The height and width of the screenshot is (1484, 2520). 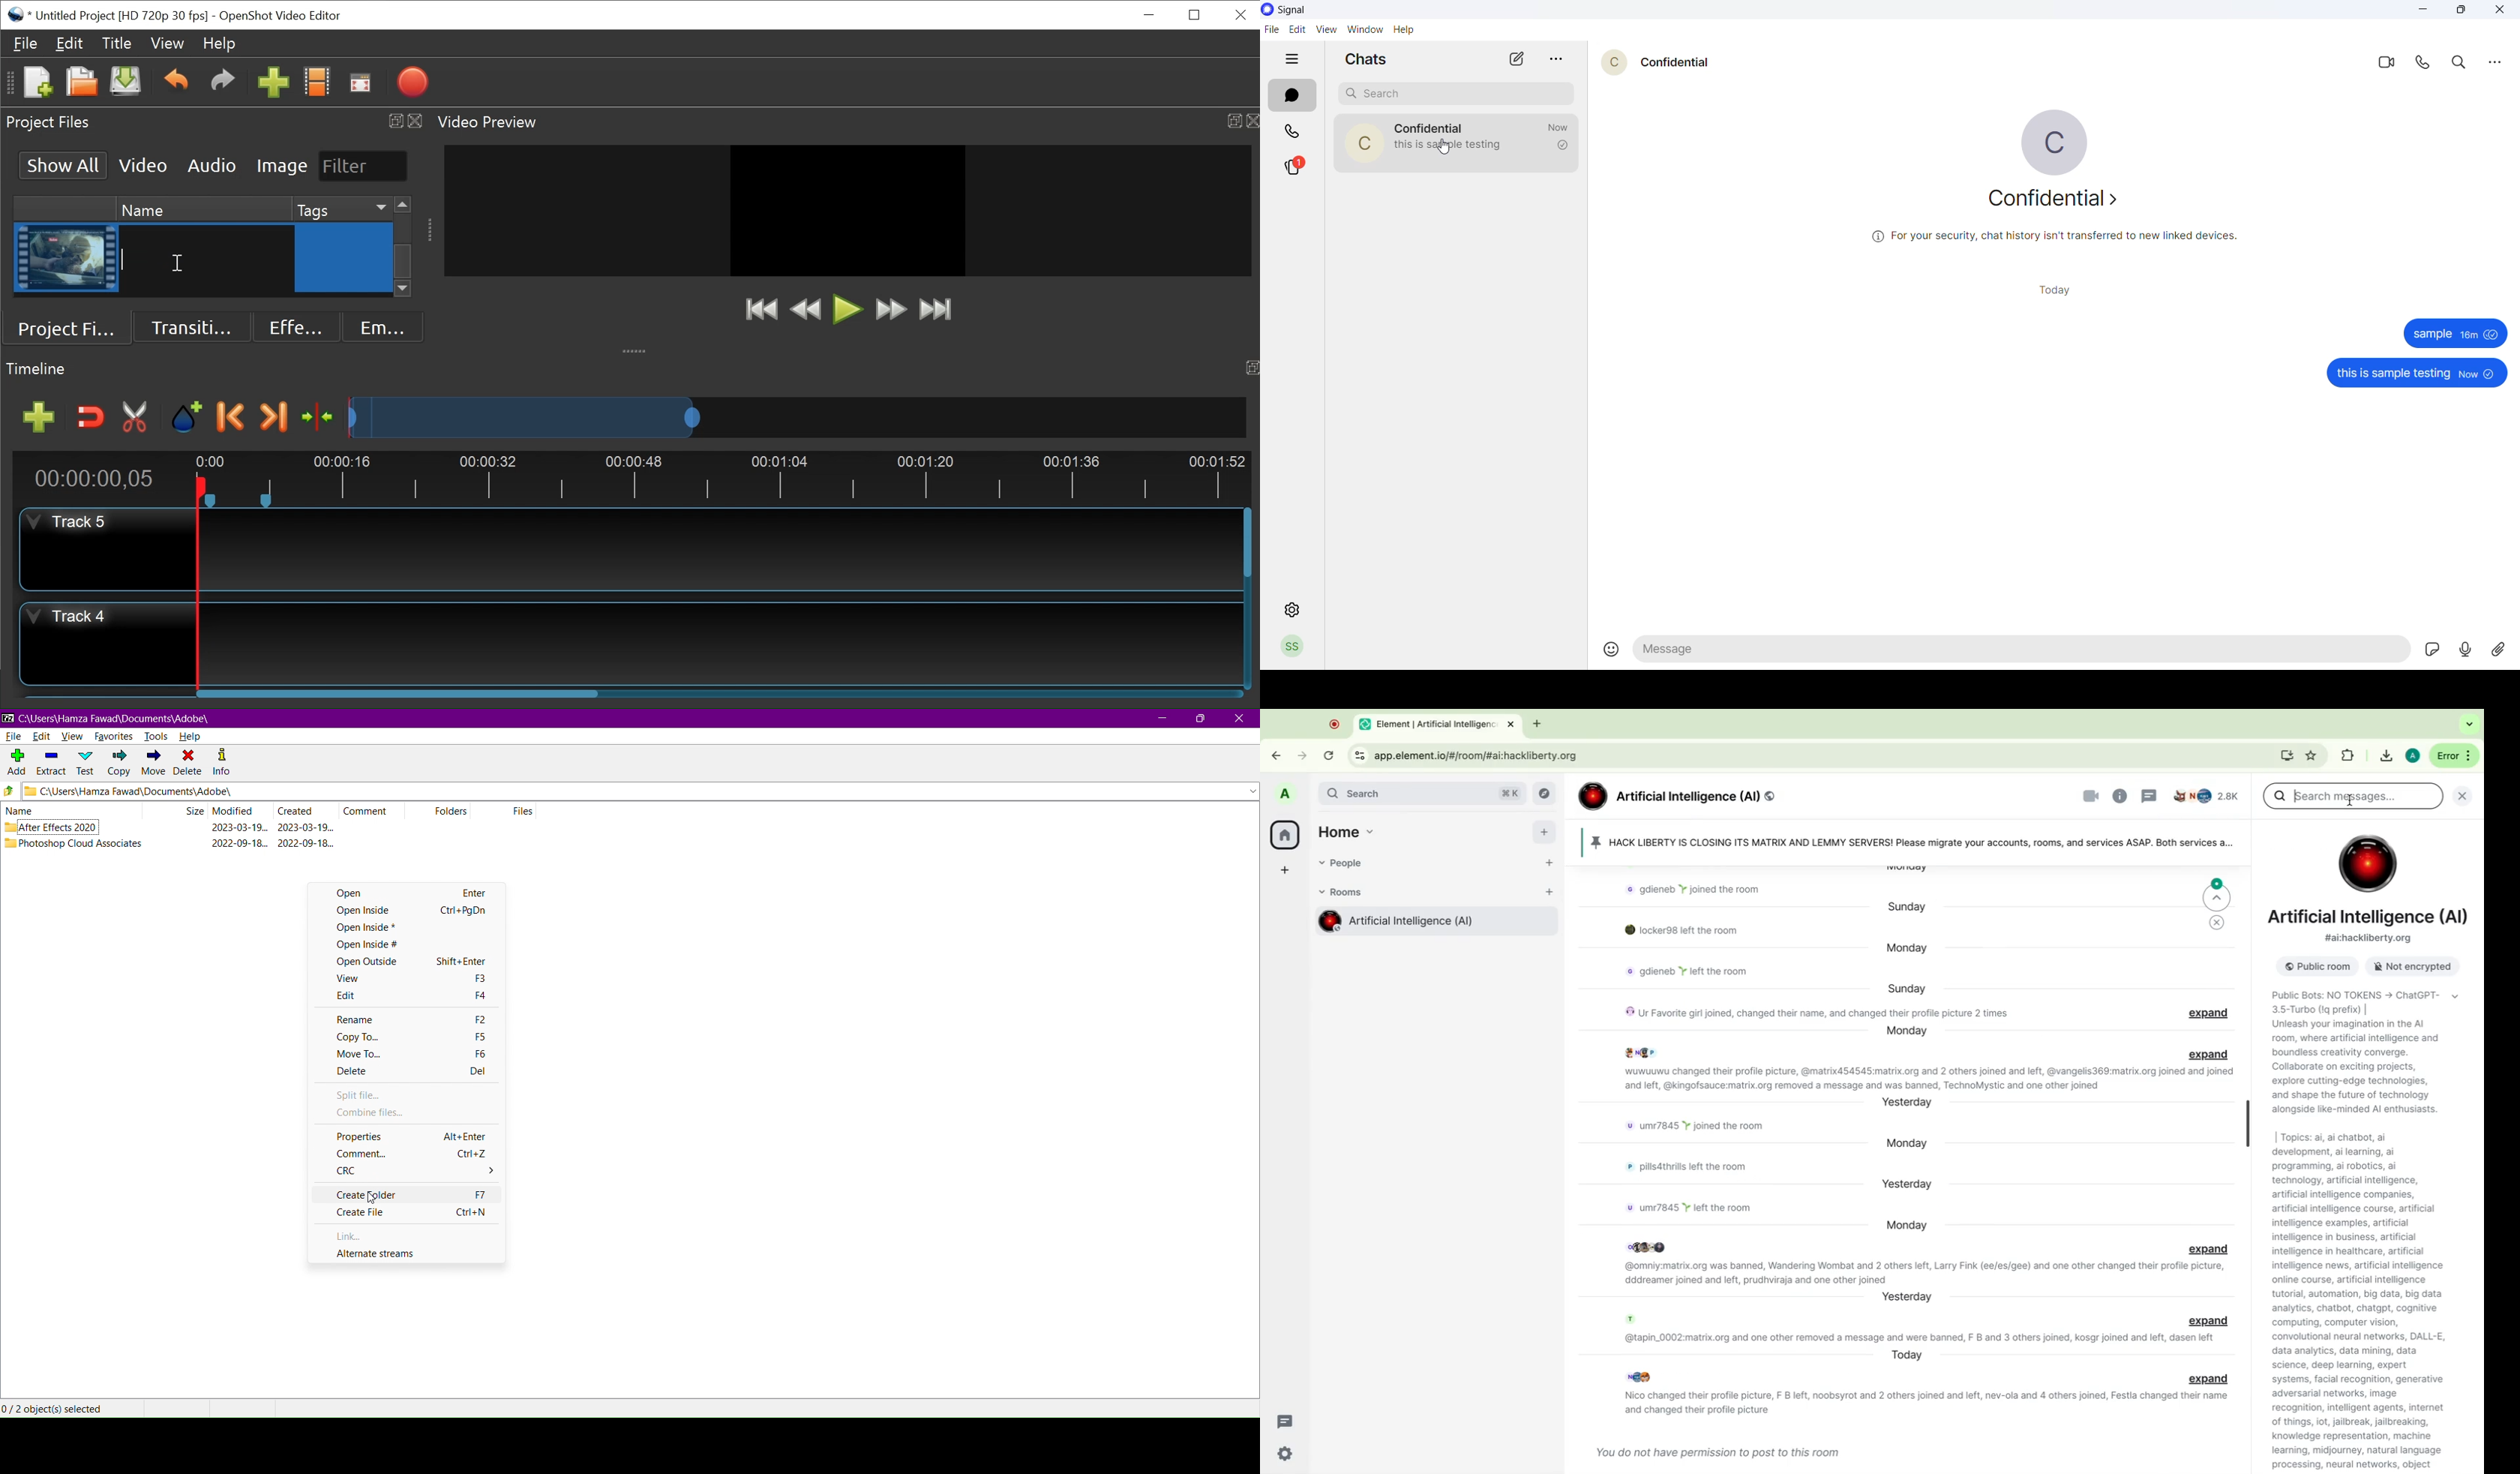 What do you see at coordinates (278, 16) in the screenshot?
I see `OpenShot Video Editor` at bounding box center [278, 16].